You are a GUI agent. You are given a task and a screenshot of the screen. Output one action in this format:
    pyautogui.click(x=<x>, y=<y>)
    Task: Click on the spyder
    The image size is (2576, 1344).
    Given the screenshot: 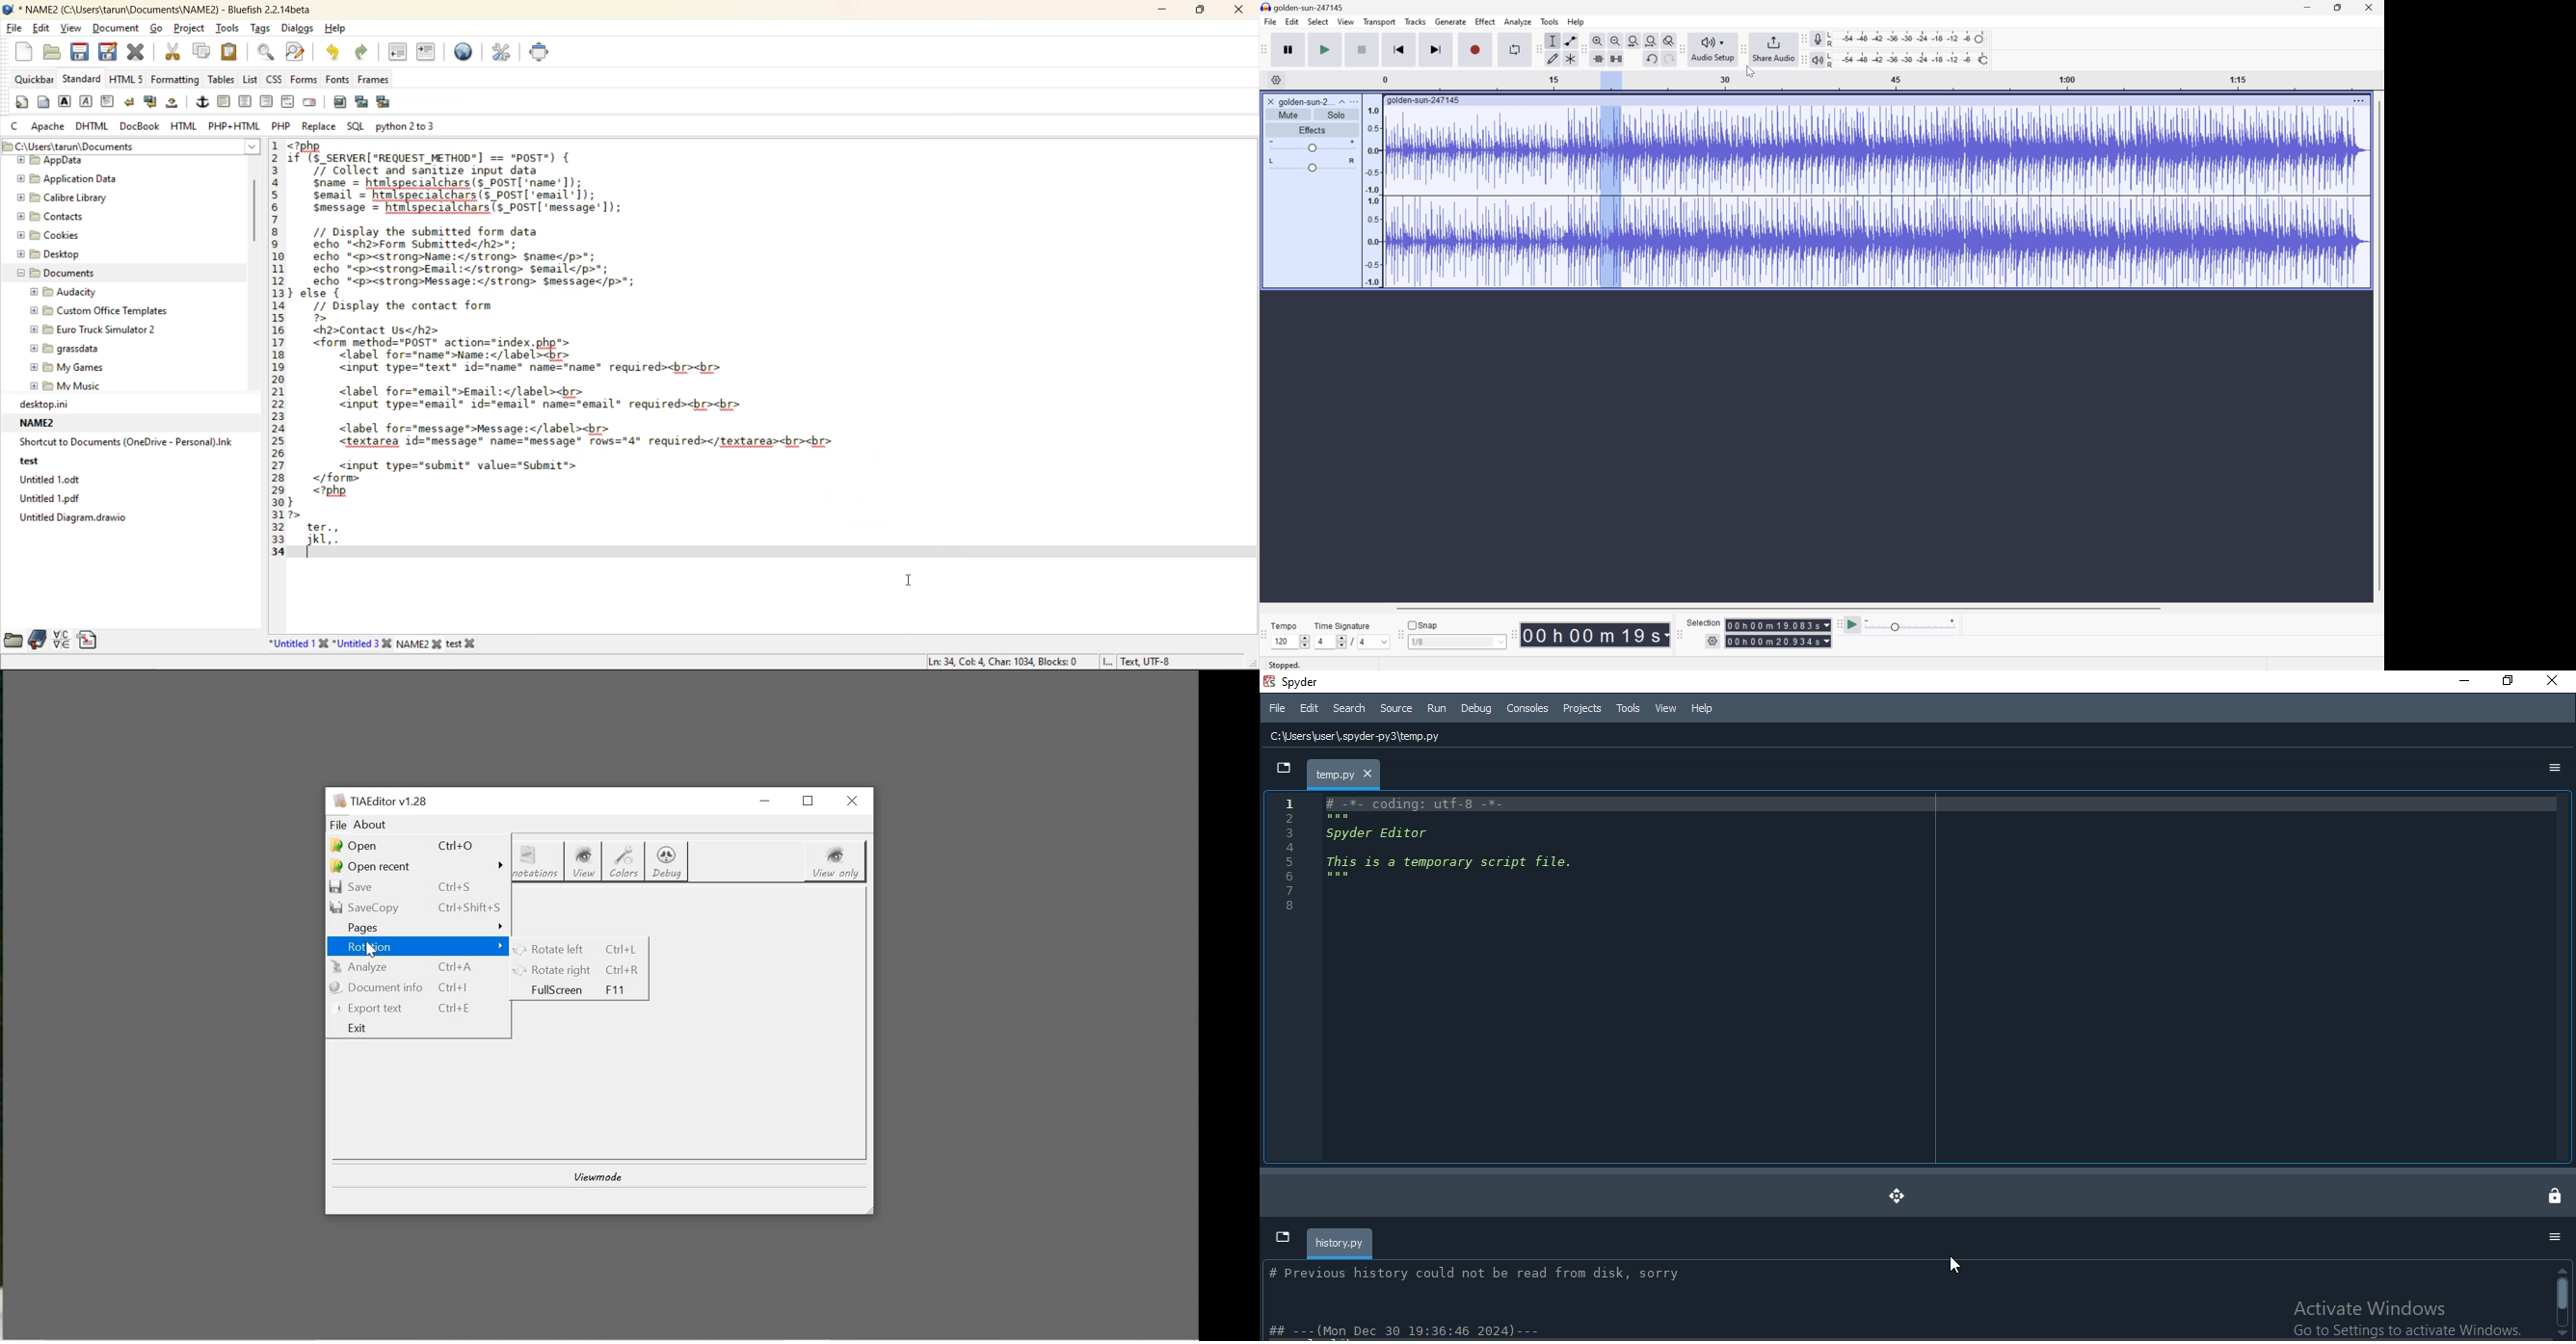 What is the action you would take?
    pyautogui.click(x=1298, y=682)
    